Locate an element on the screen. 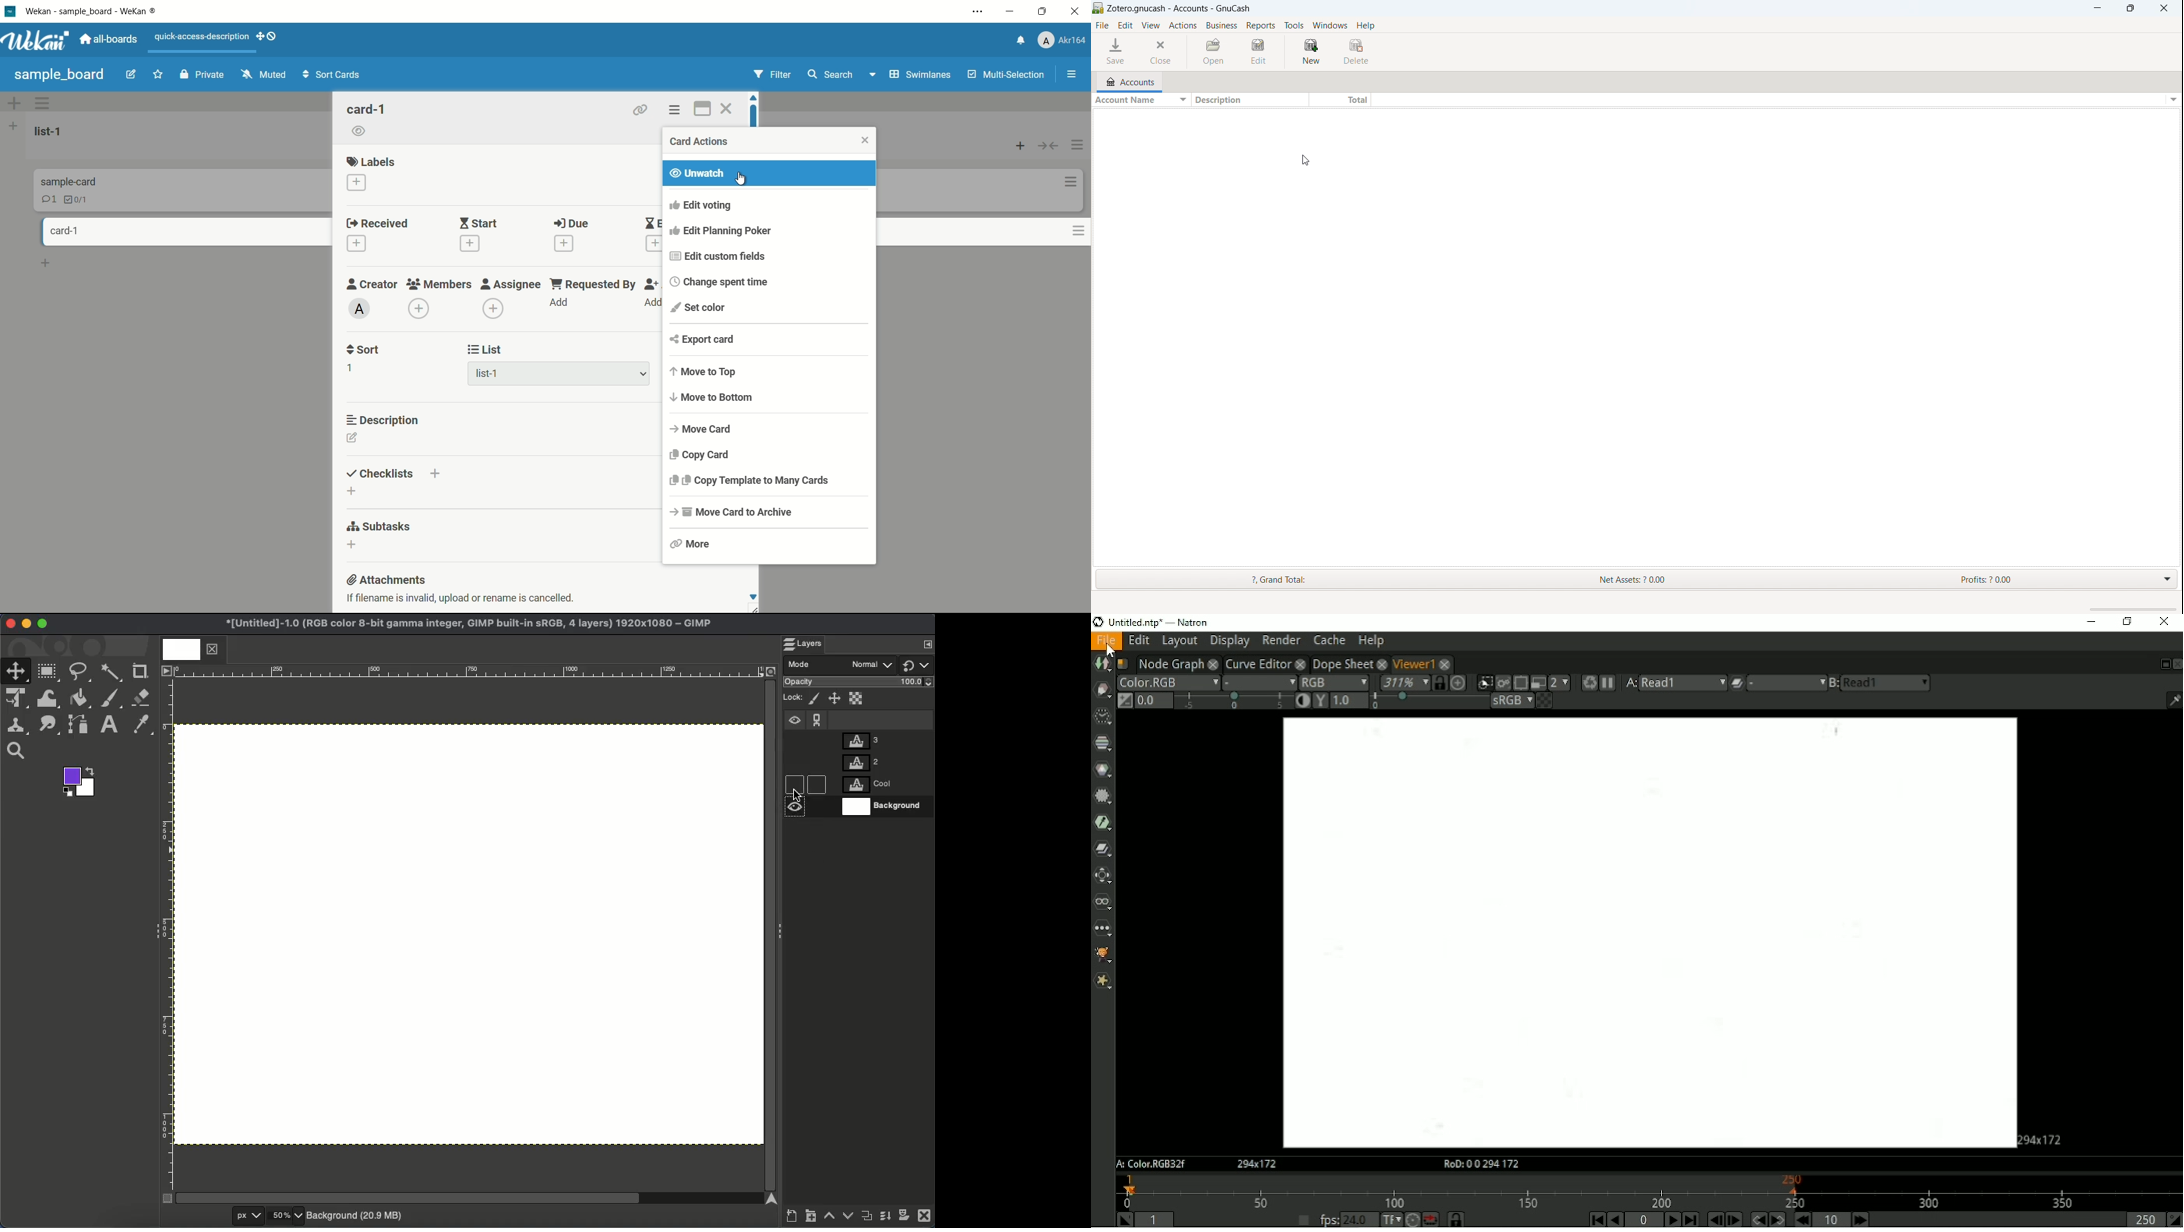  change spent time is located at coordinates (721, 281).